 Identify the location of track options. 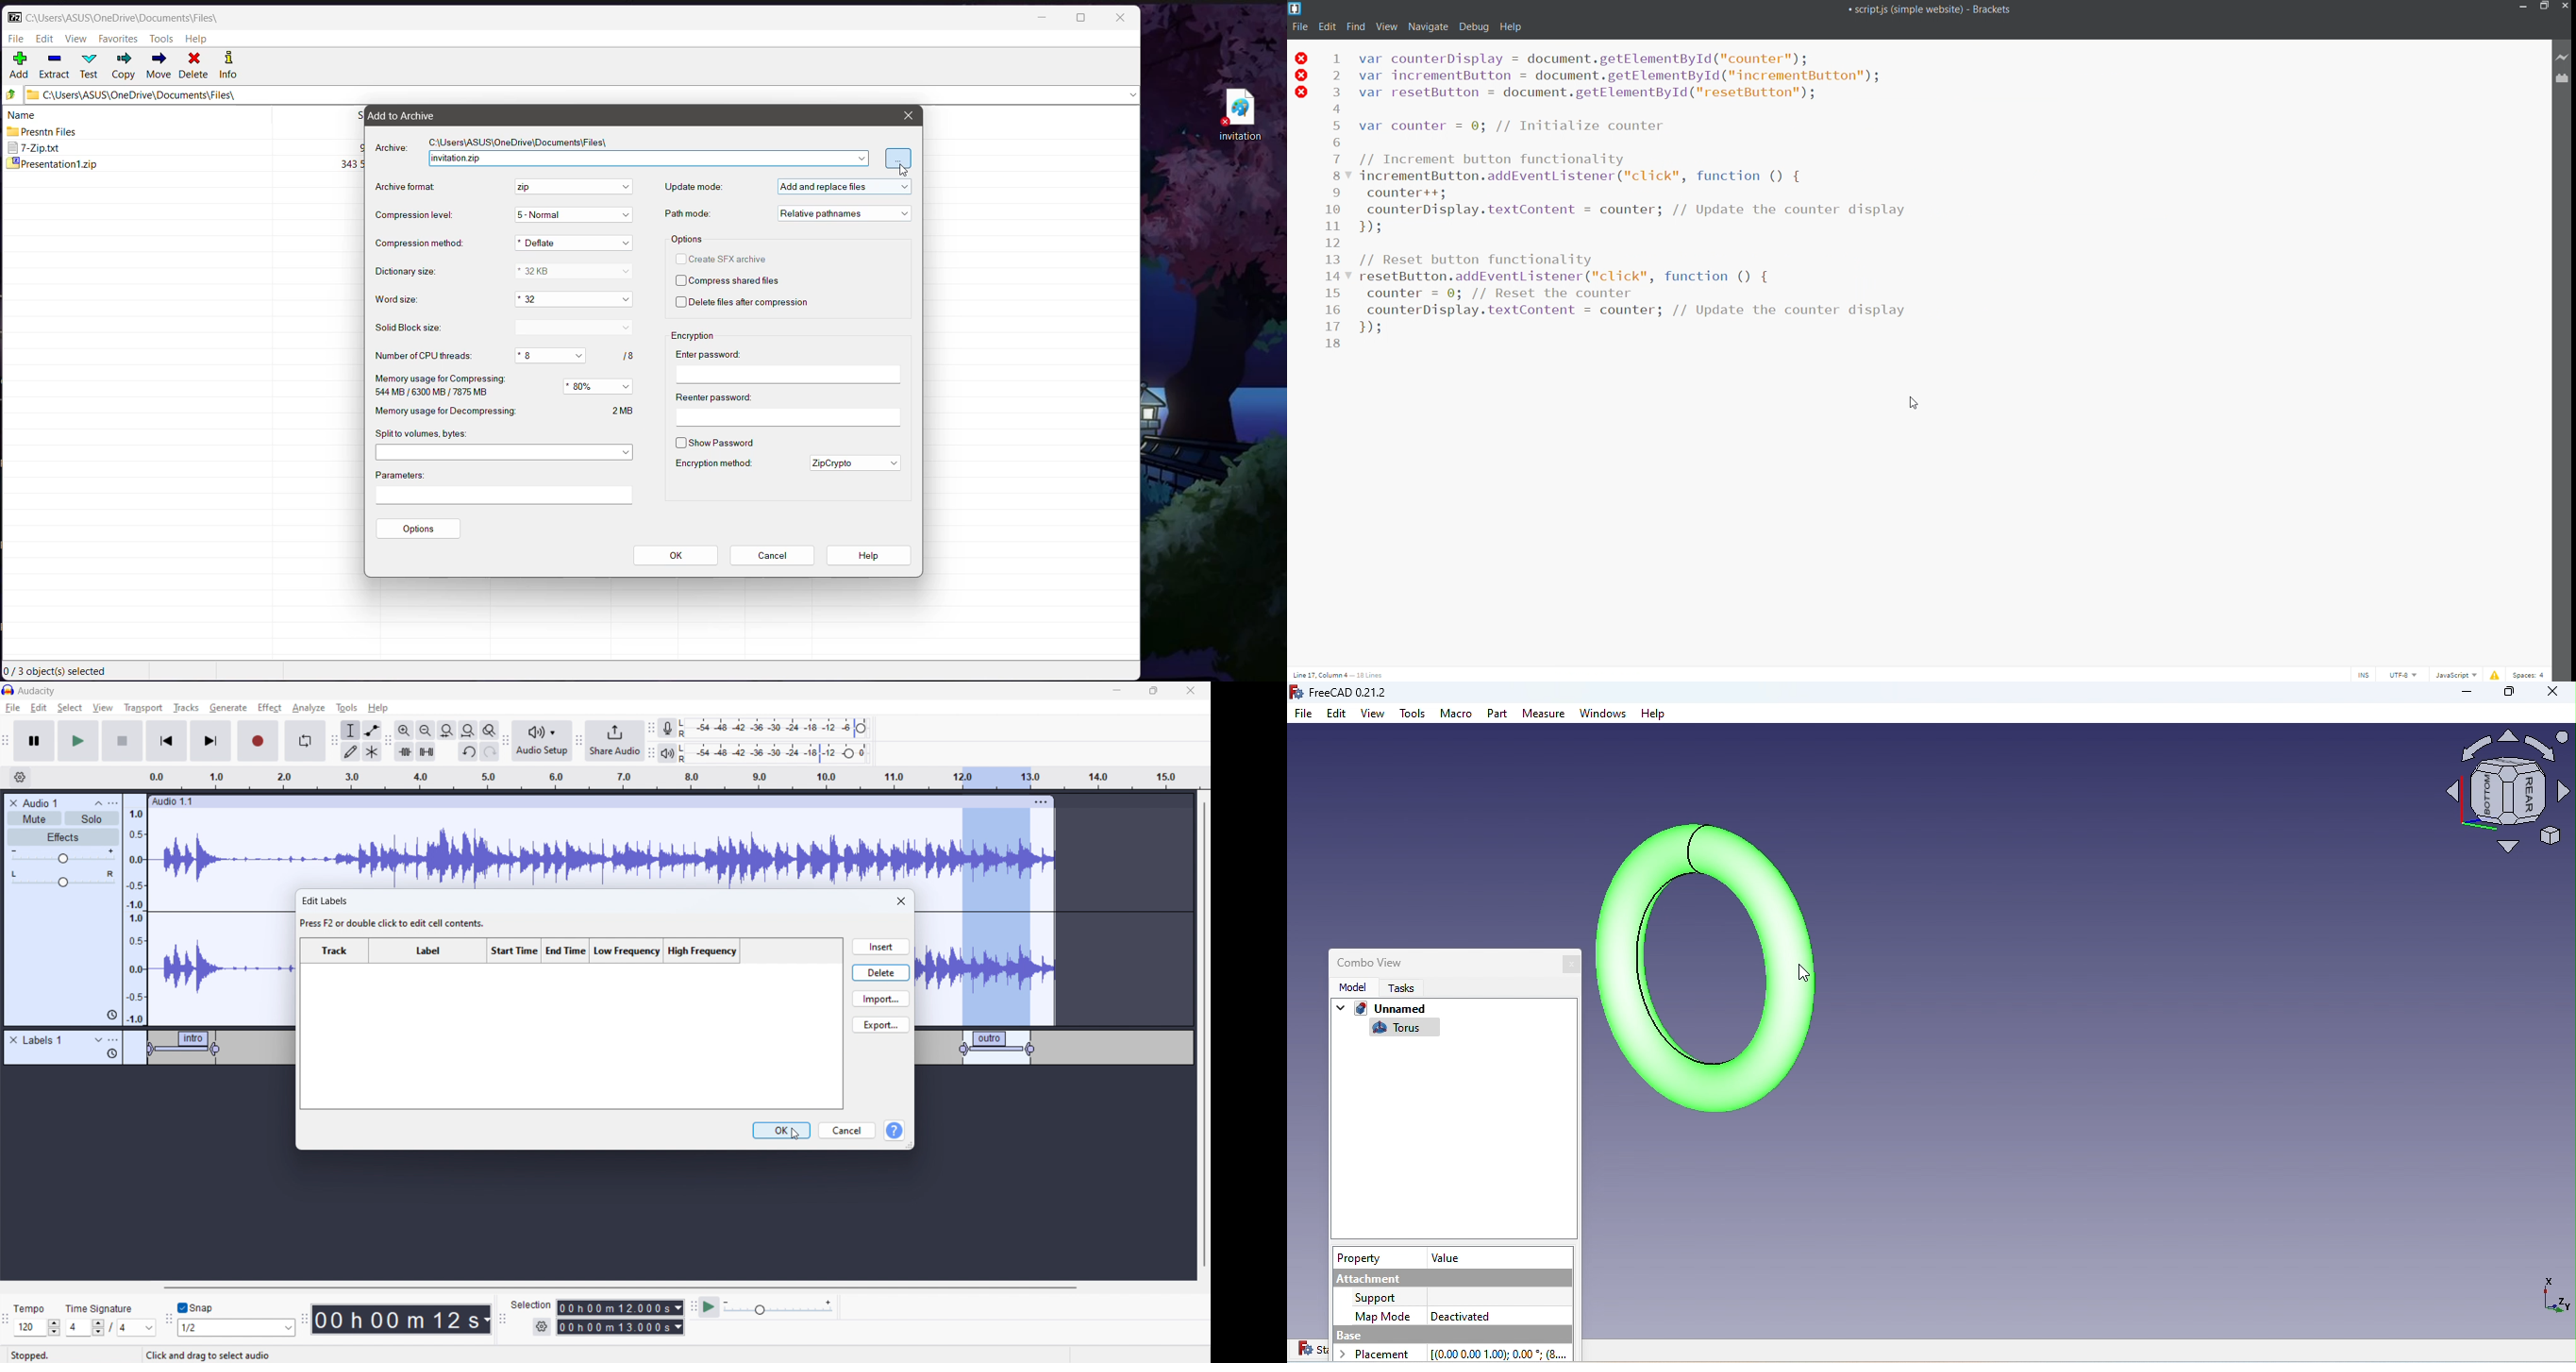
(1043, 801).